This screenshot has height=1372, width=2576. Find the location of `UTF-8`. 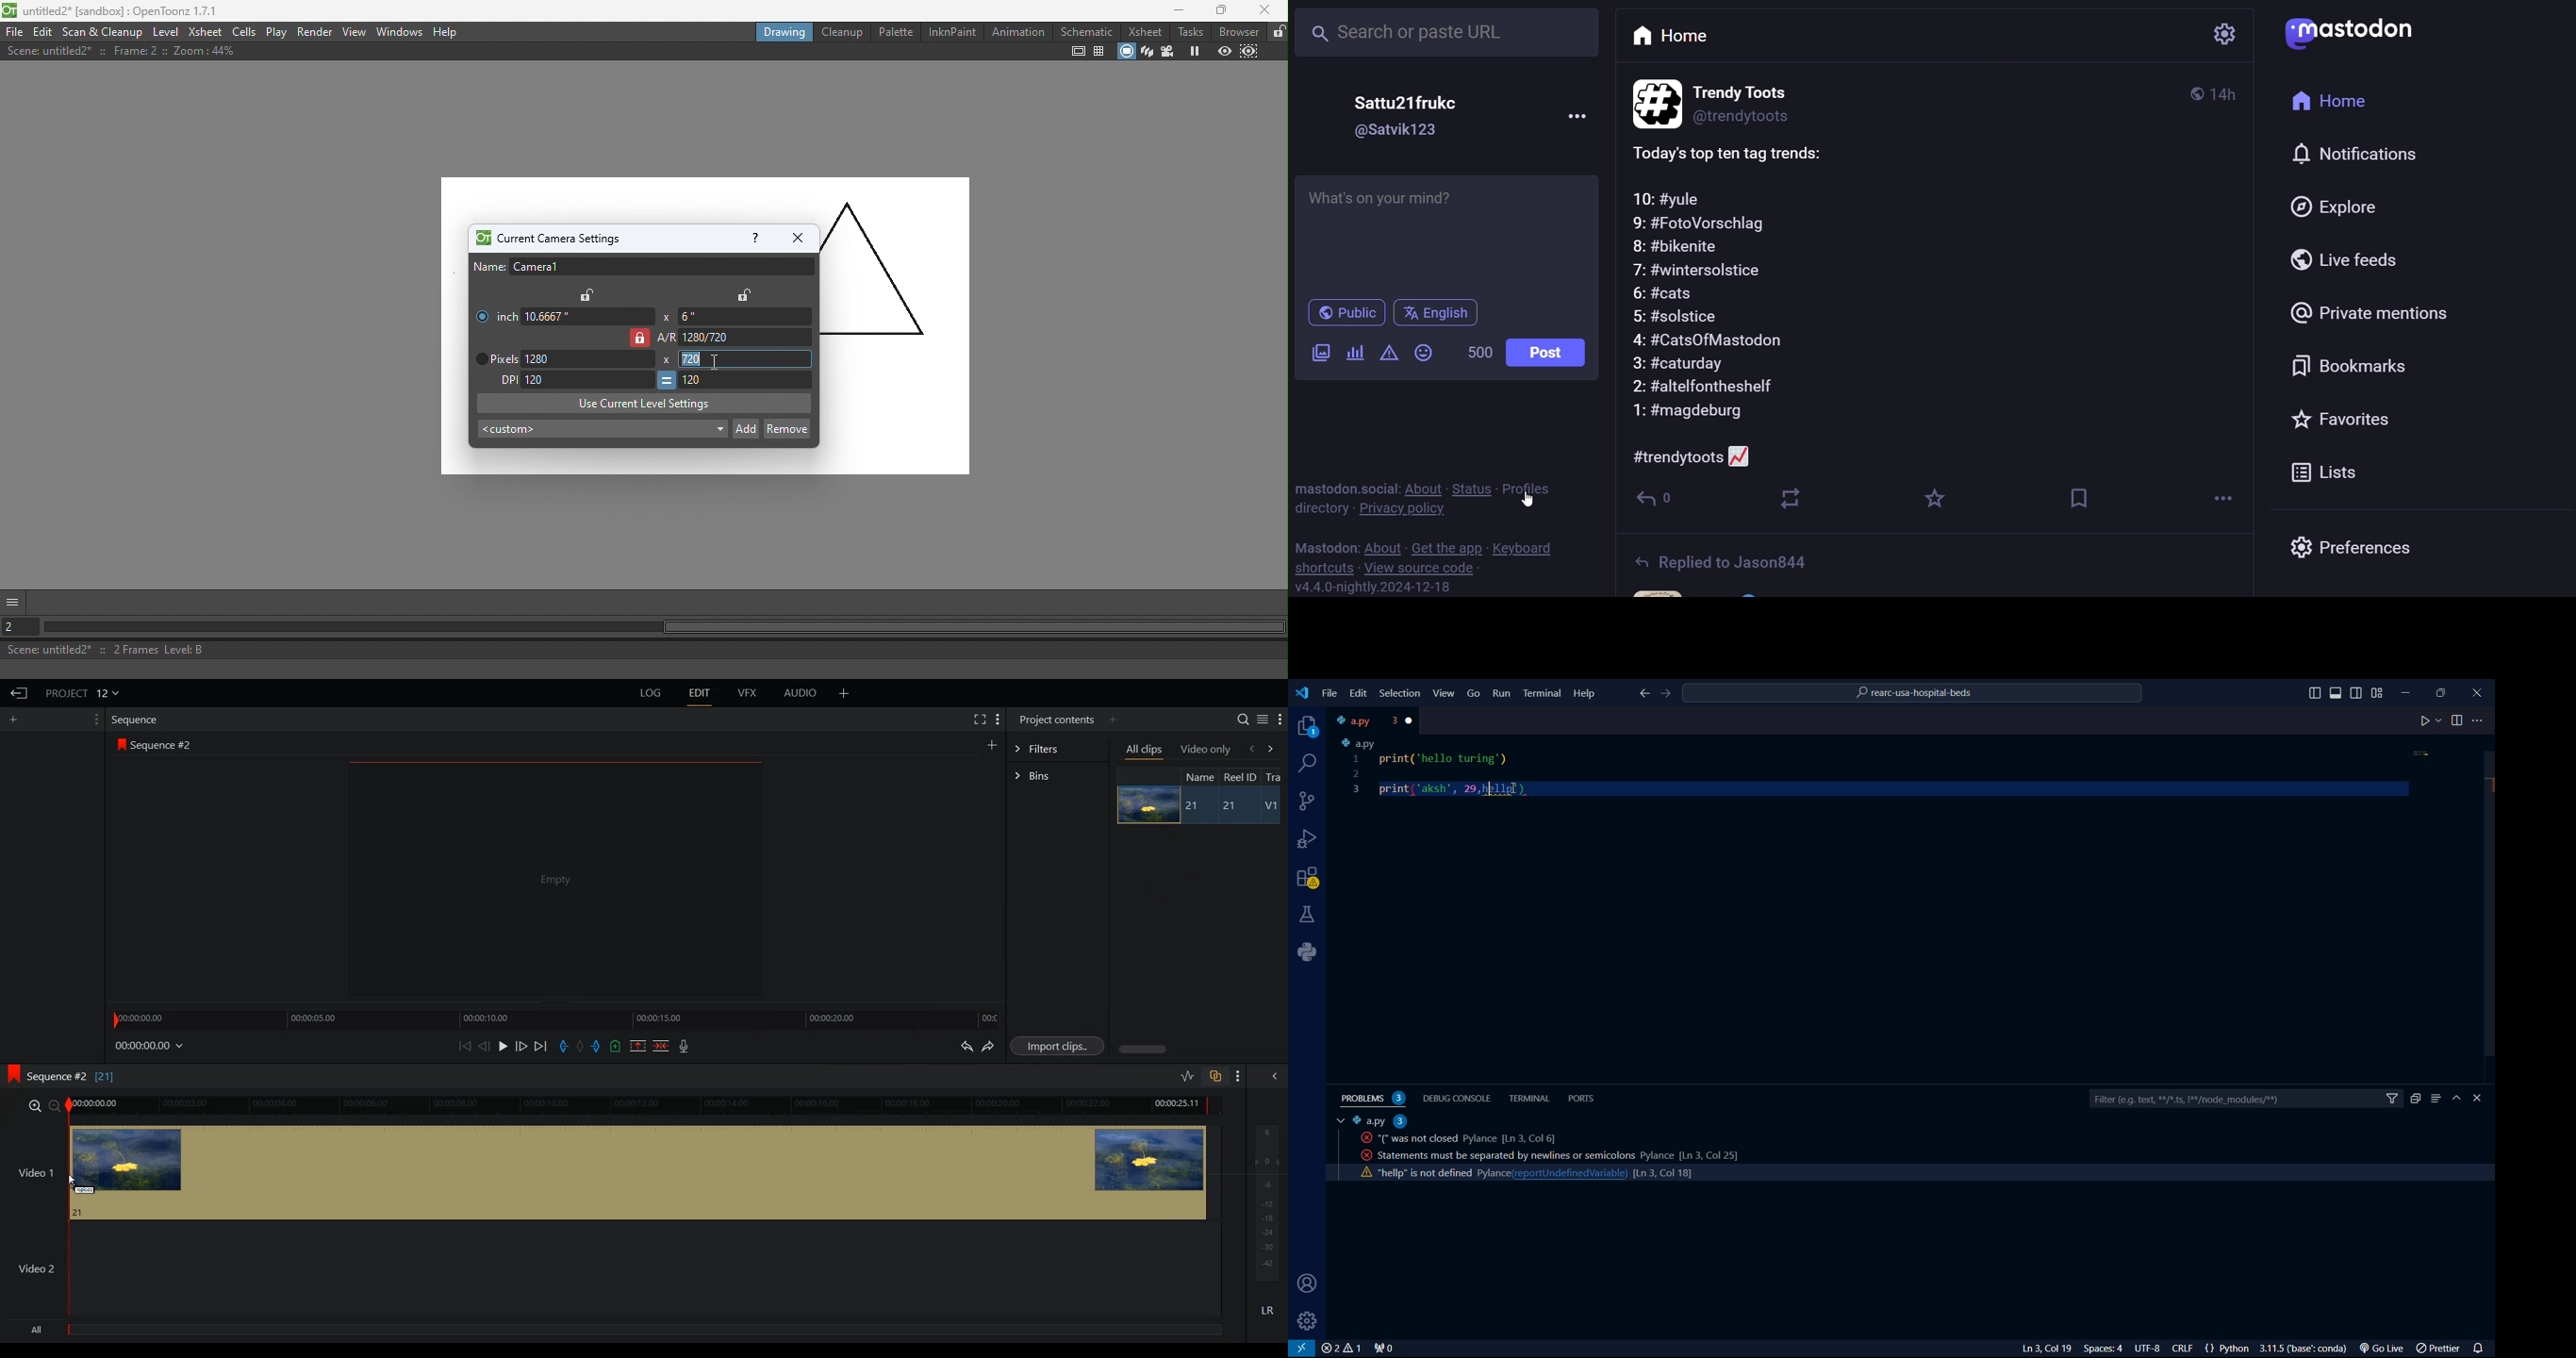

UTF-8 is located at coordinates (2152, 1349).